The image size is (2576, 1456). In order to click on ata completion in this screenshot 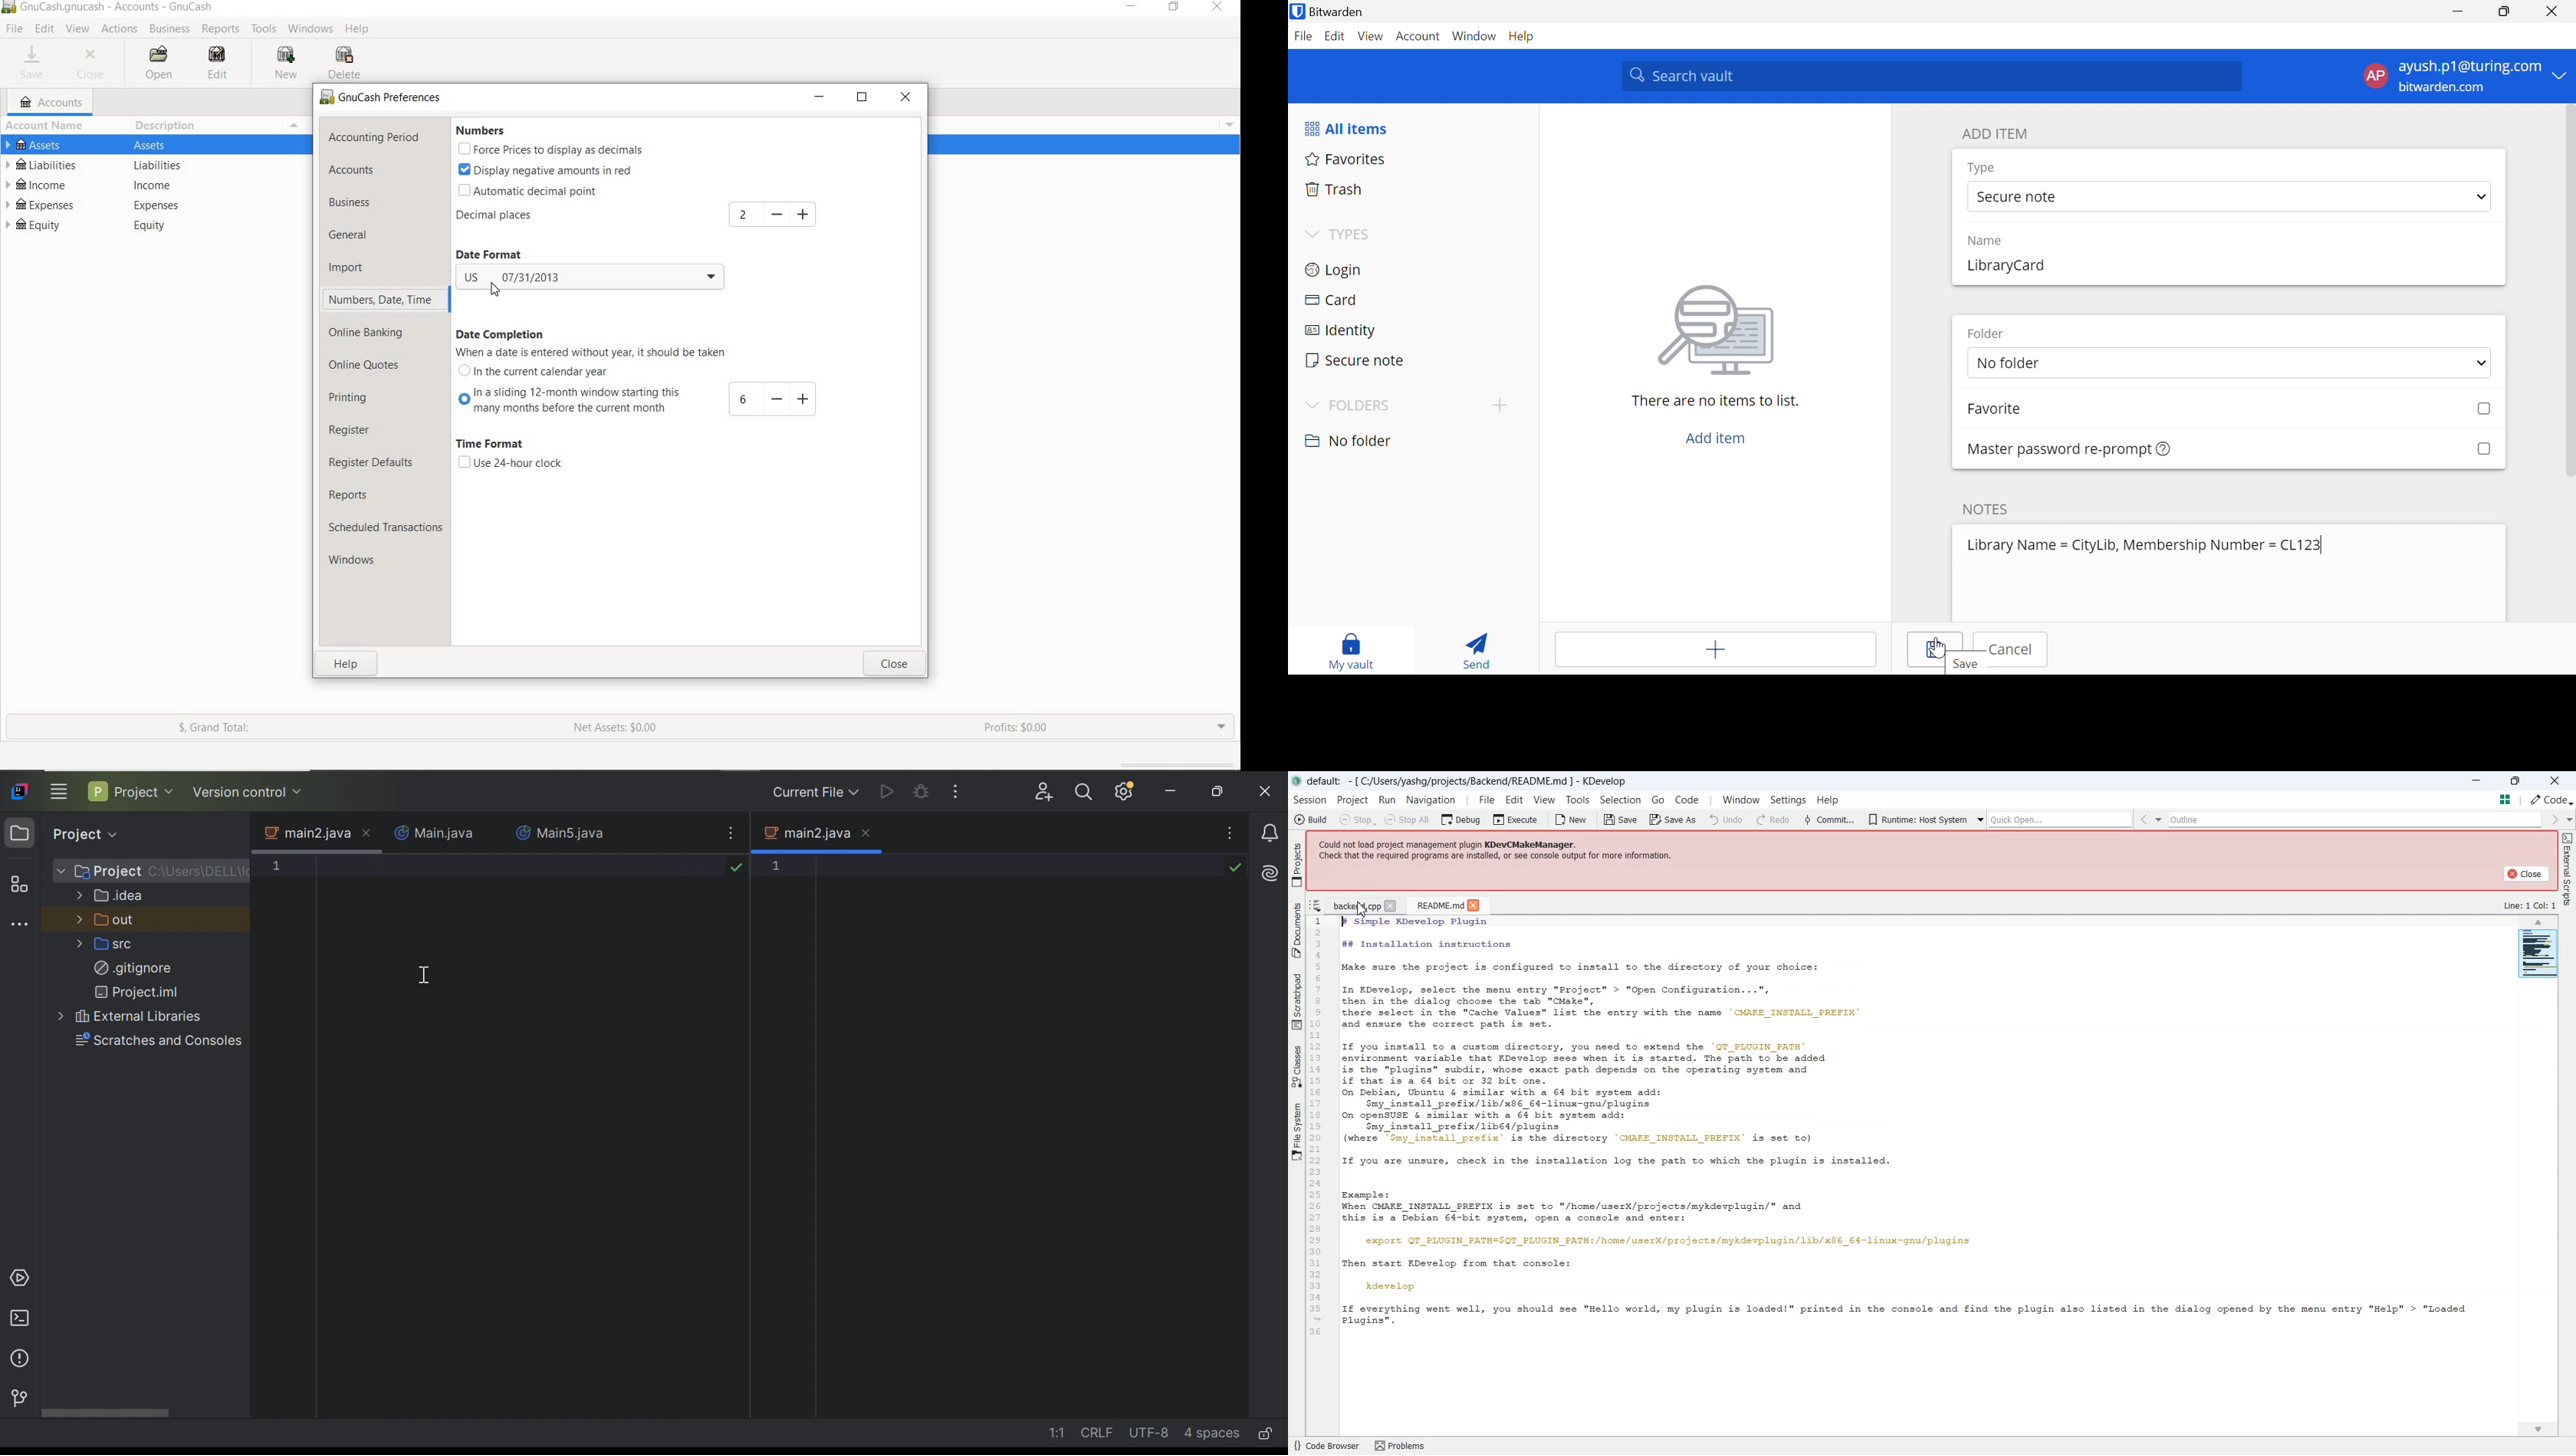, I will do `click(501, 335)`.